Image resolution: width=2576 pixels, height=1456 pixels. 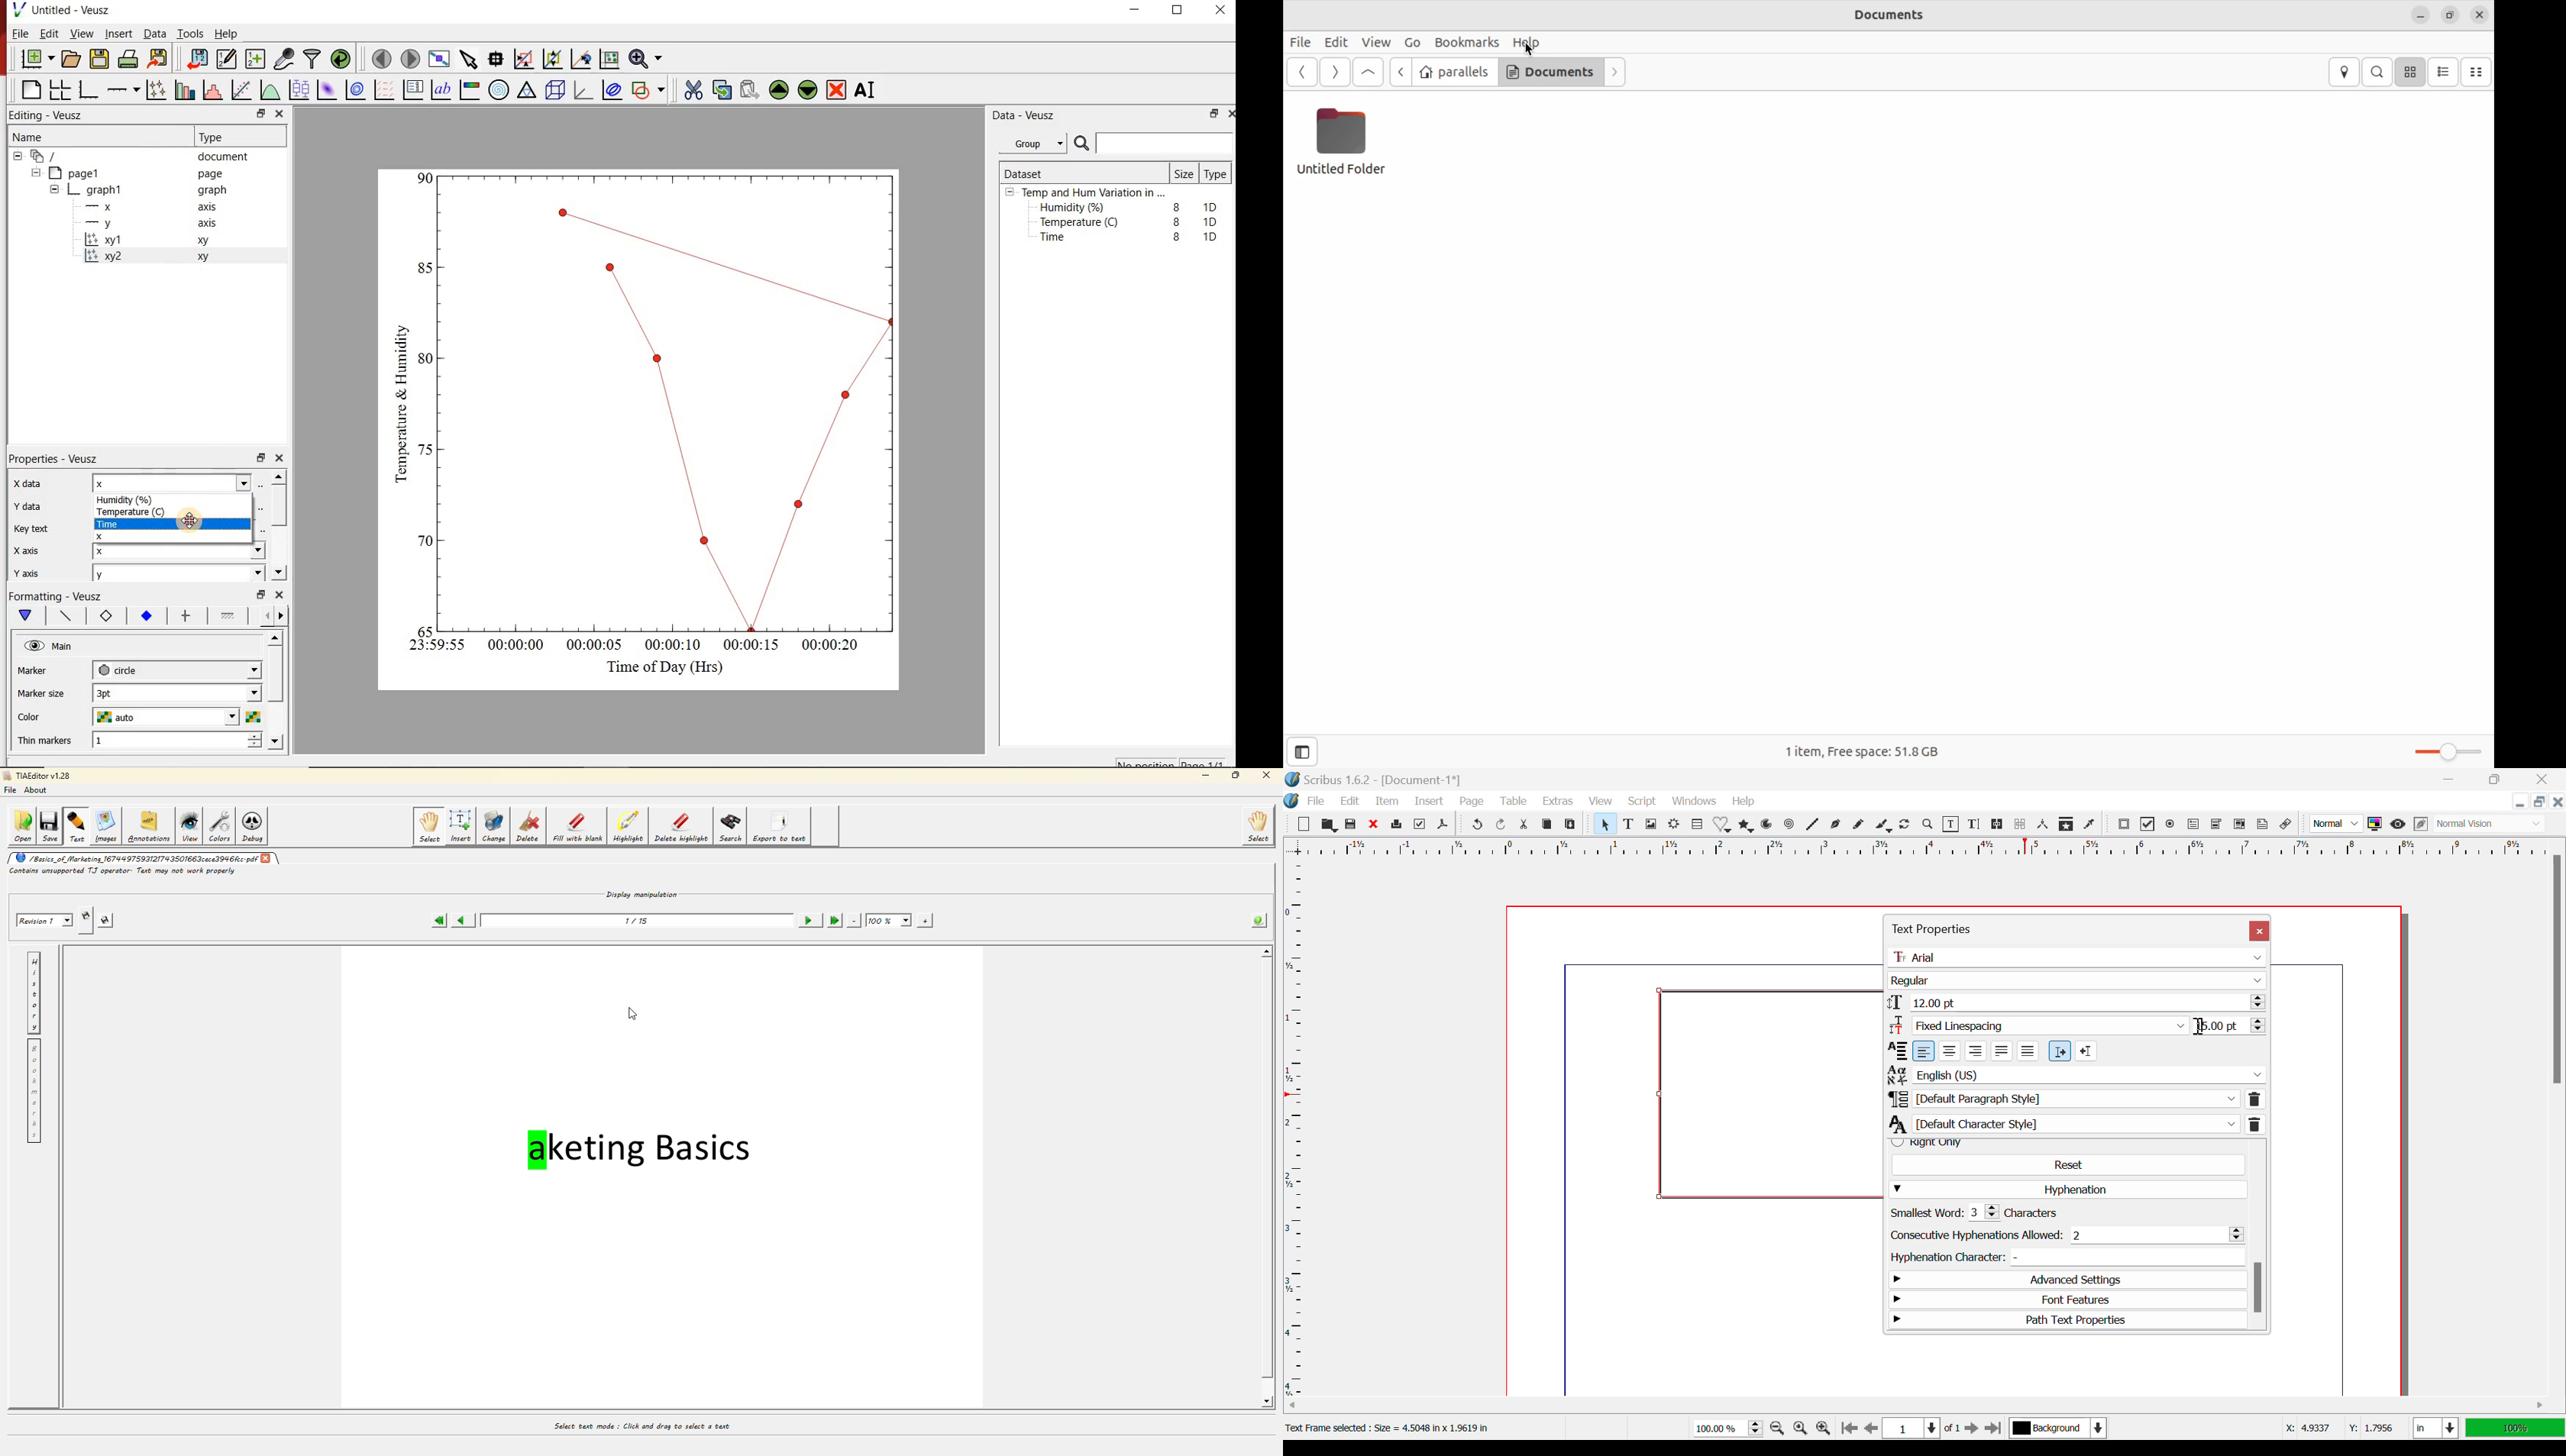 What do you see at coordinates (108, 256) in the screenshot?
I see `xy2` at bounding box center [108, 256].